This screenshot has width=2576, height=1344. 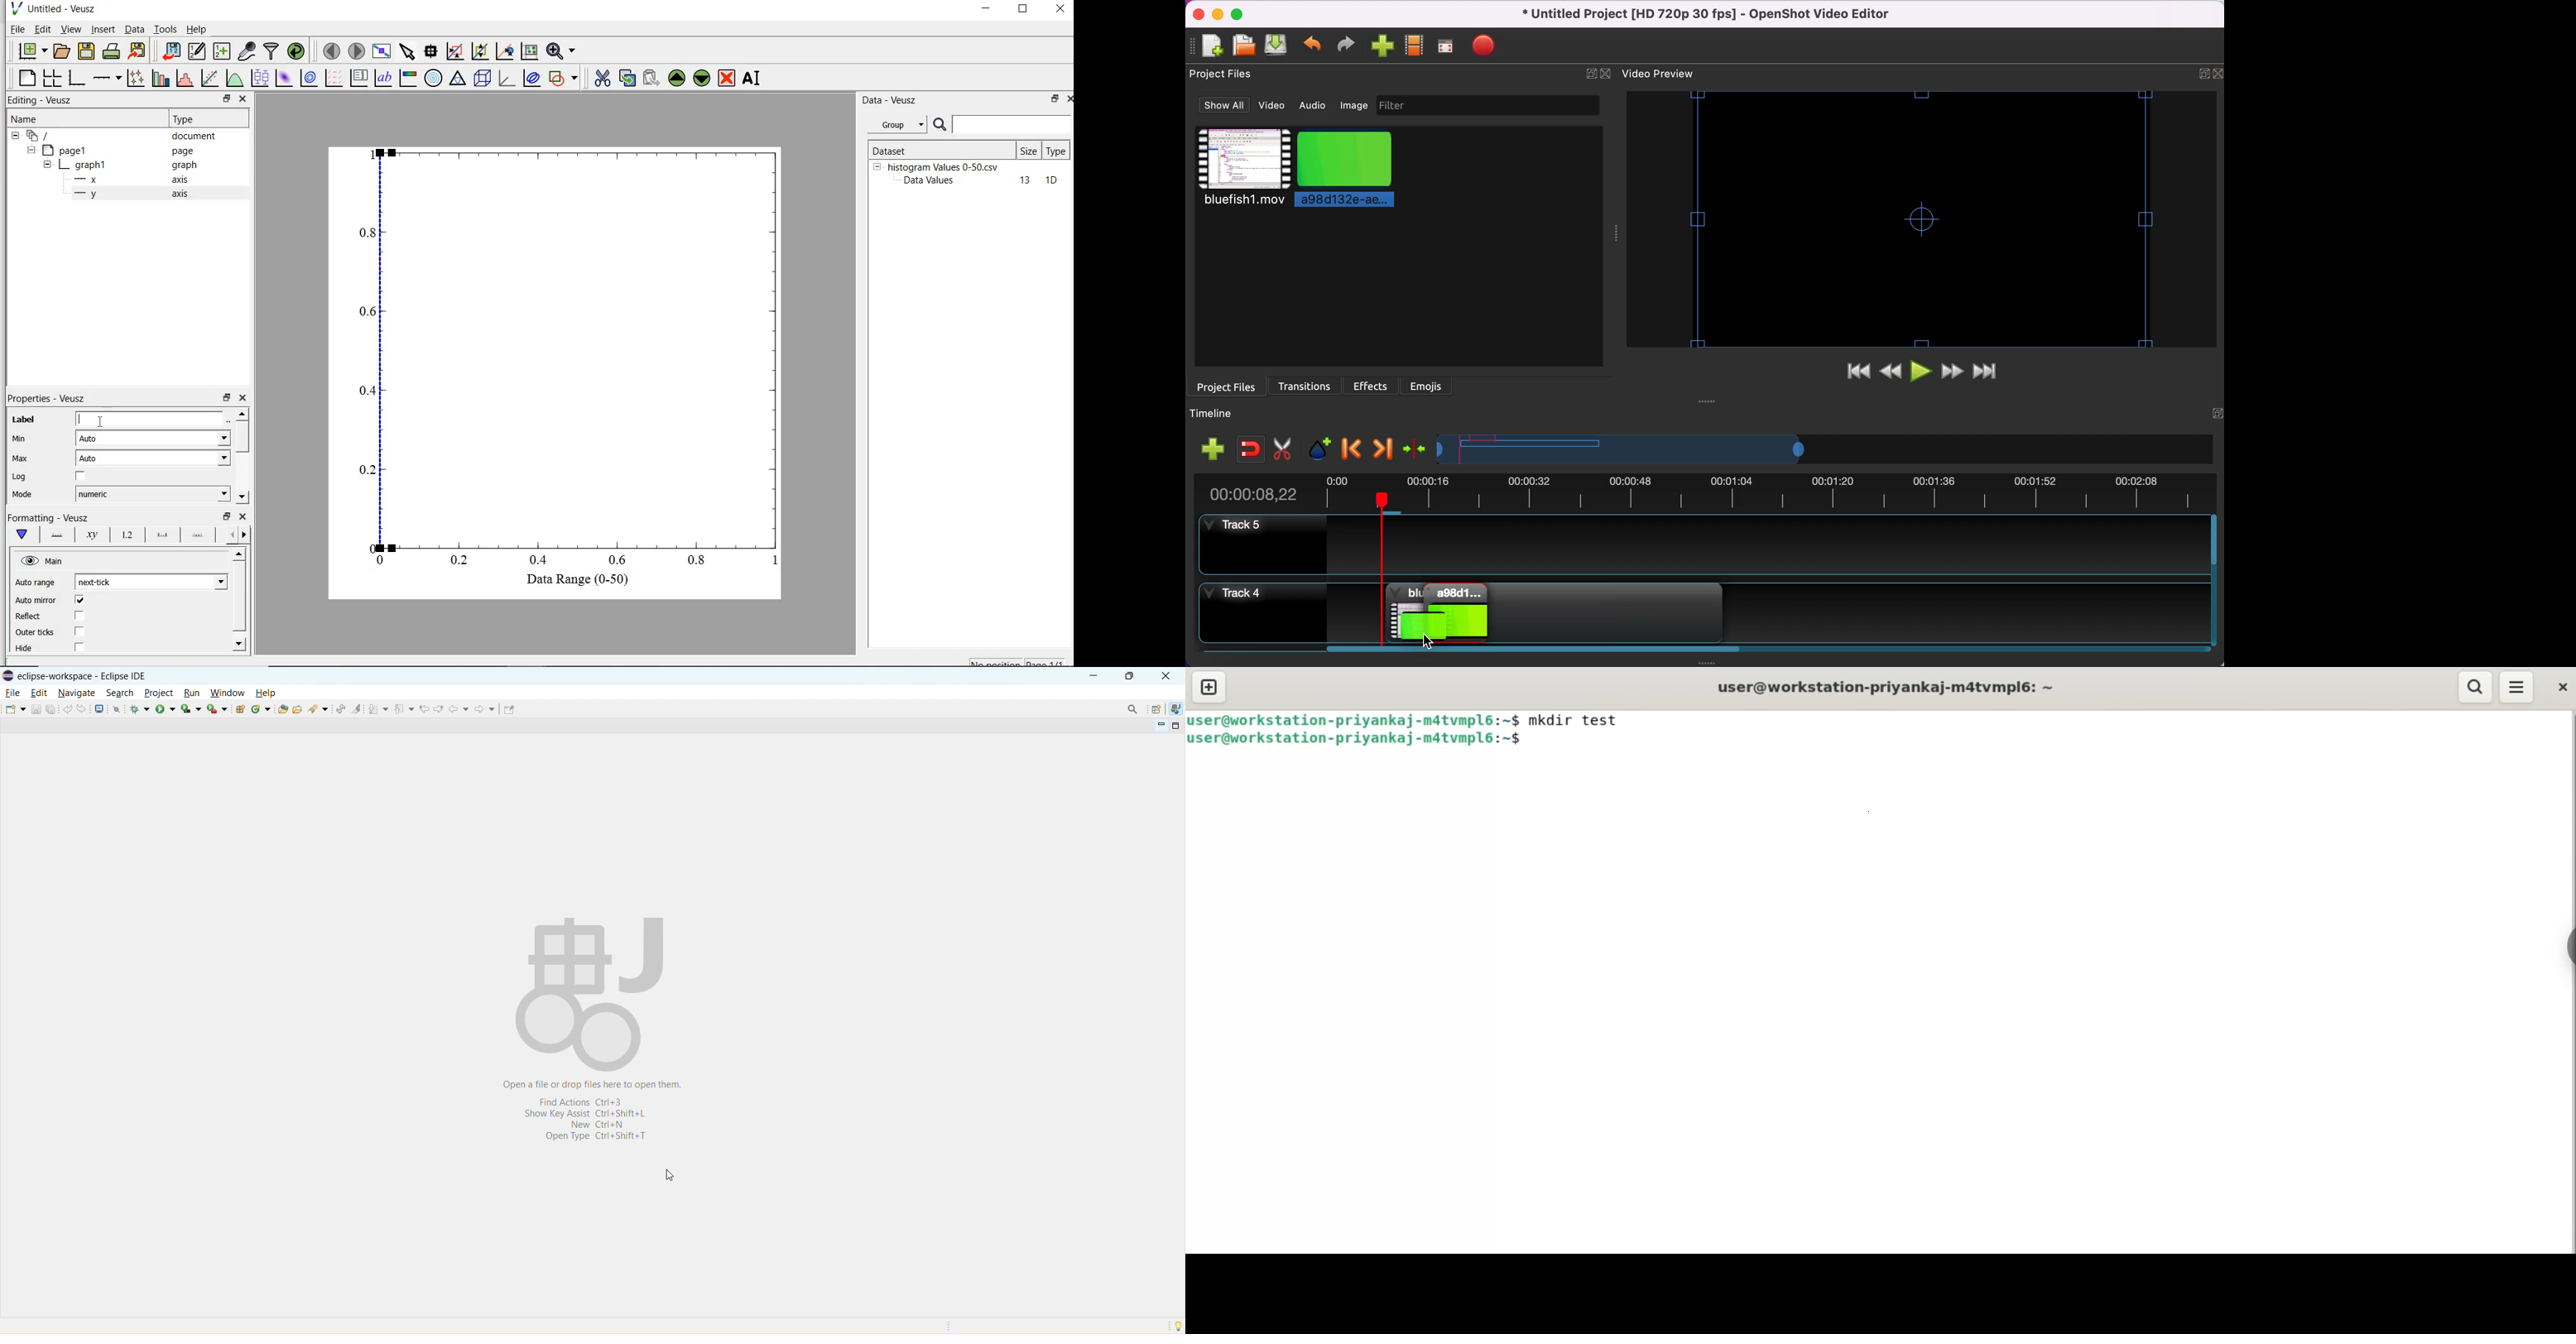 What do you see at coordinates (120, 693) in the screenshot?
I see `search` at bounding box center [120, 693].